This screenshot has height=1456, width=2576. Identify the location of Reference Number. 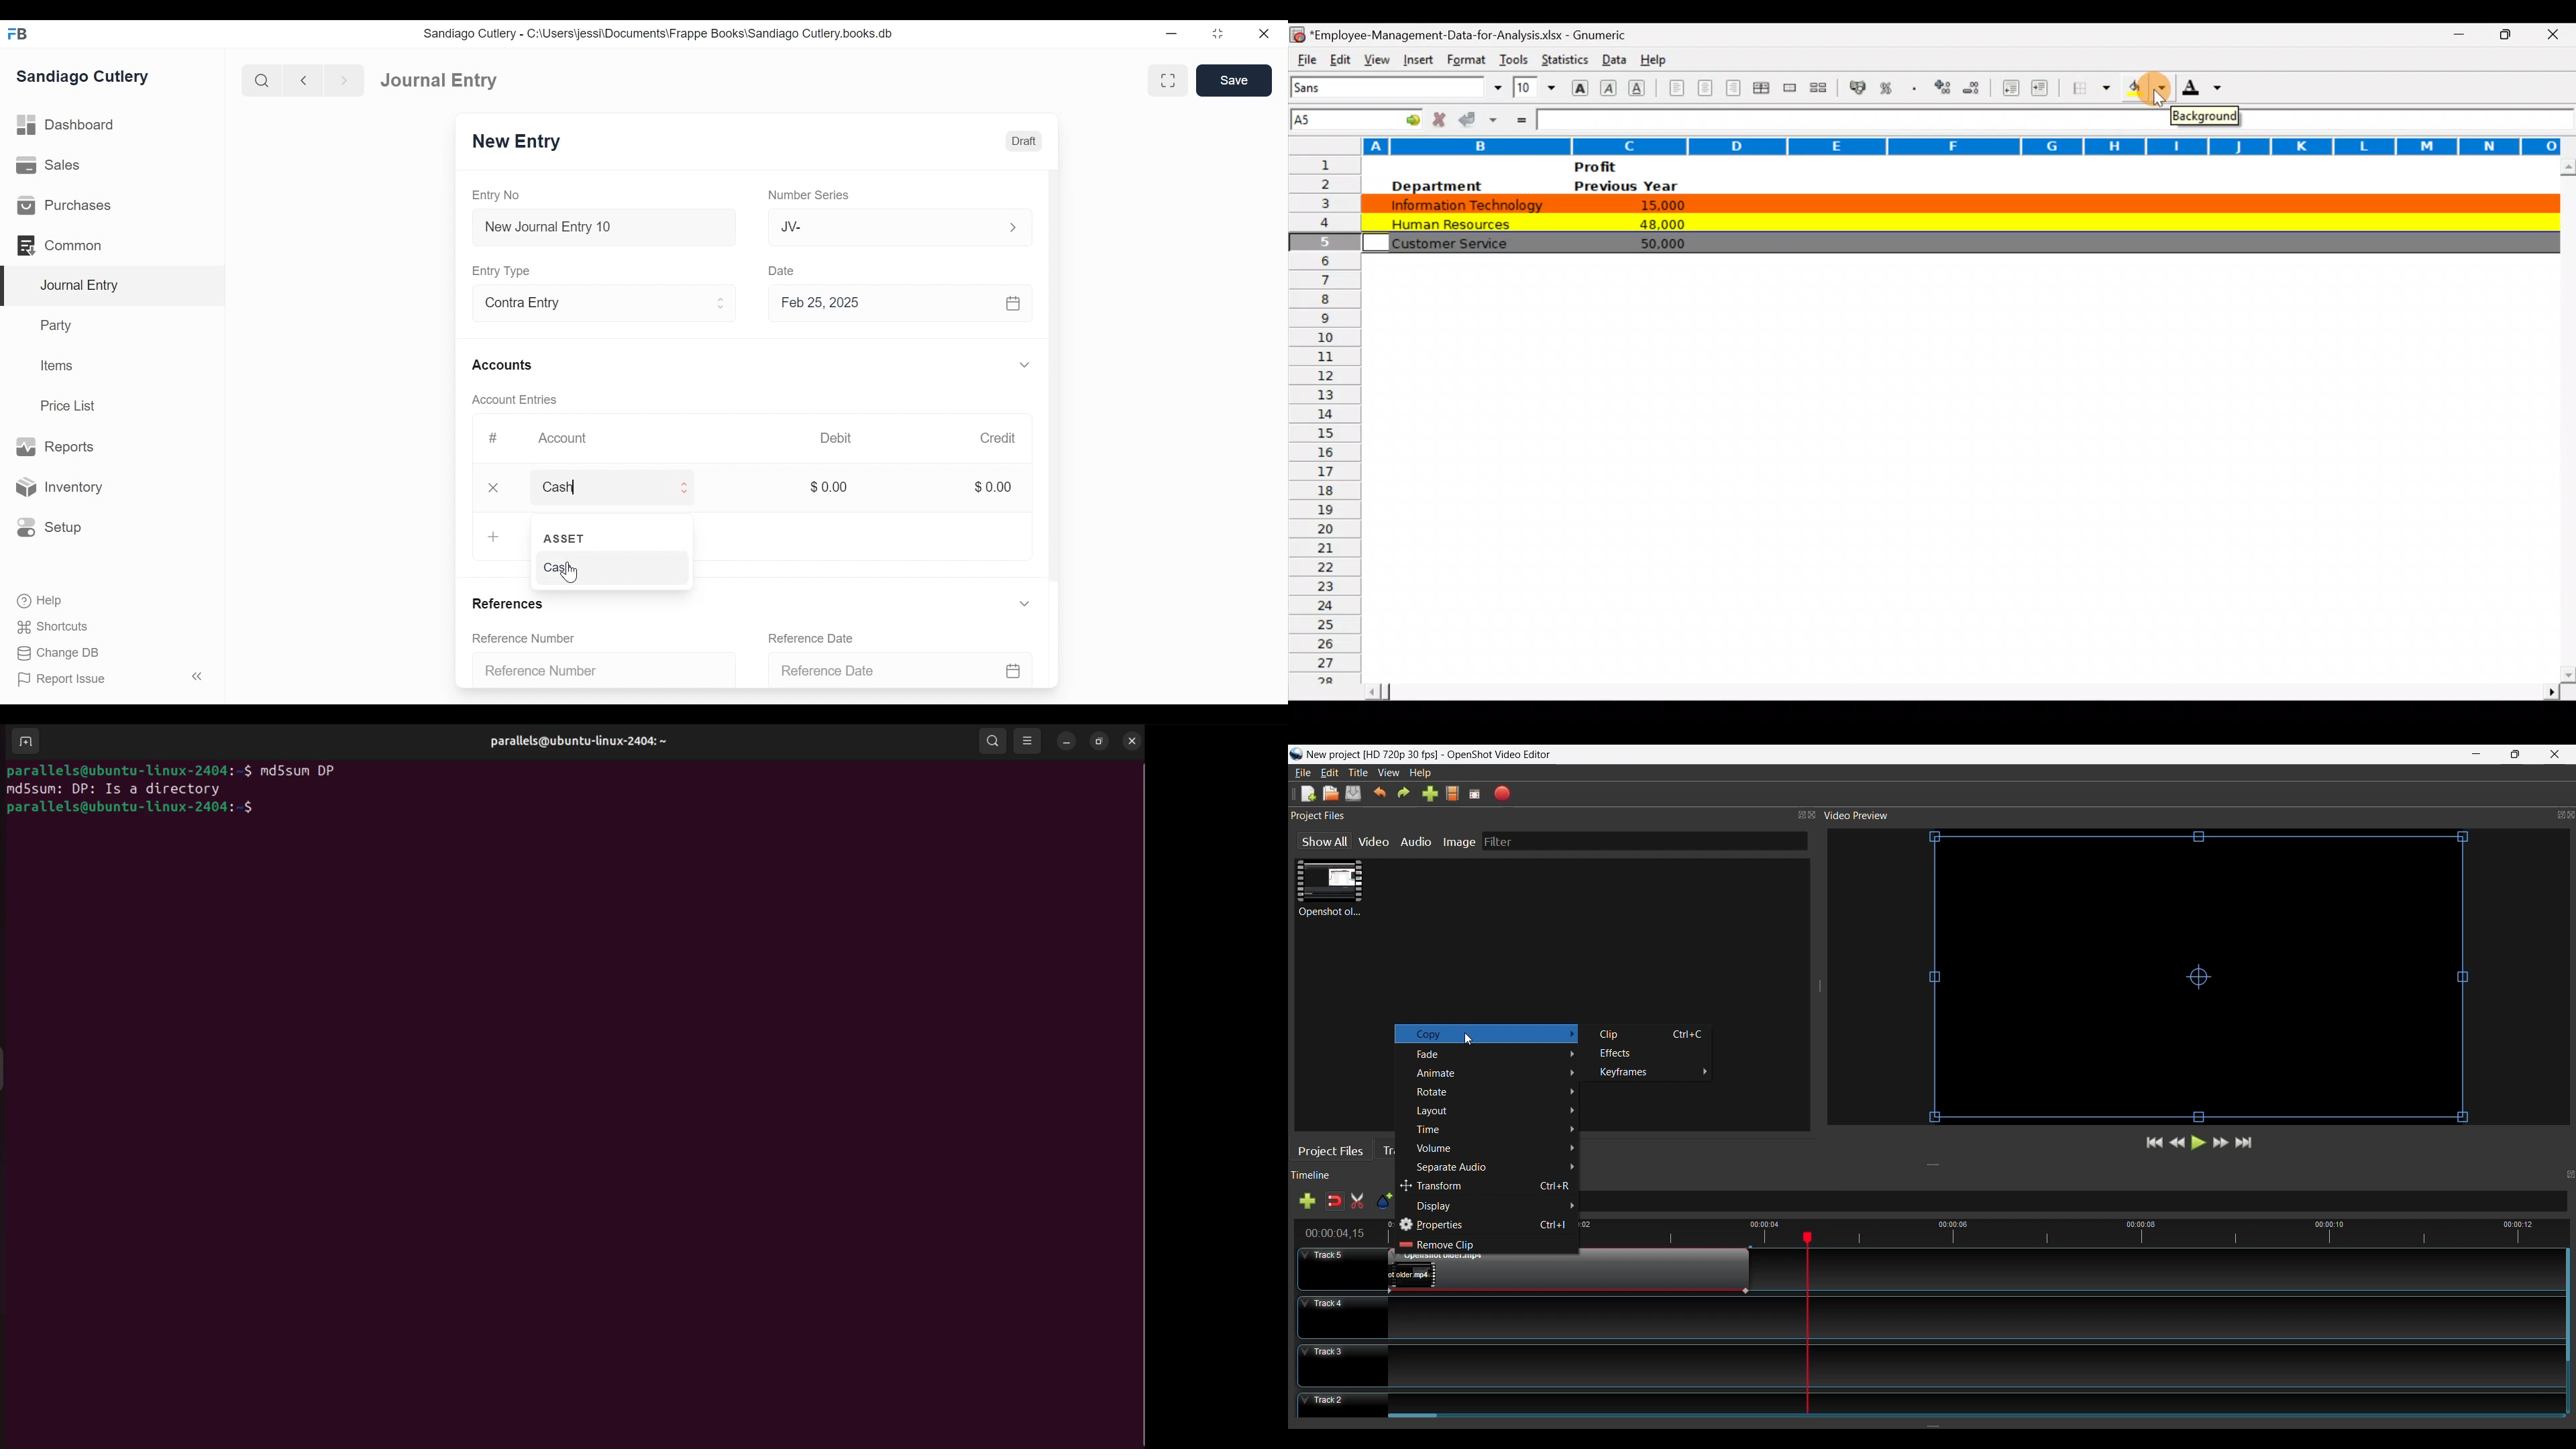
(526, 639).